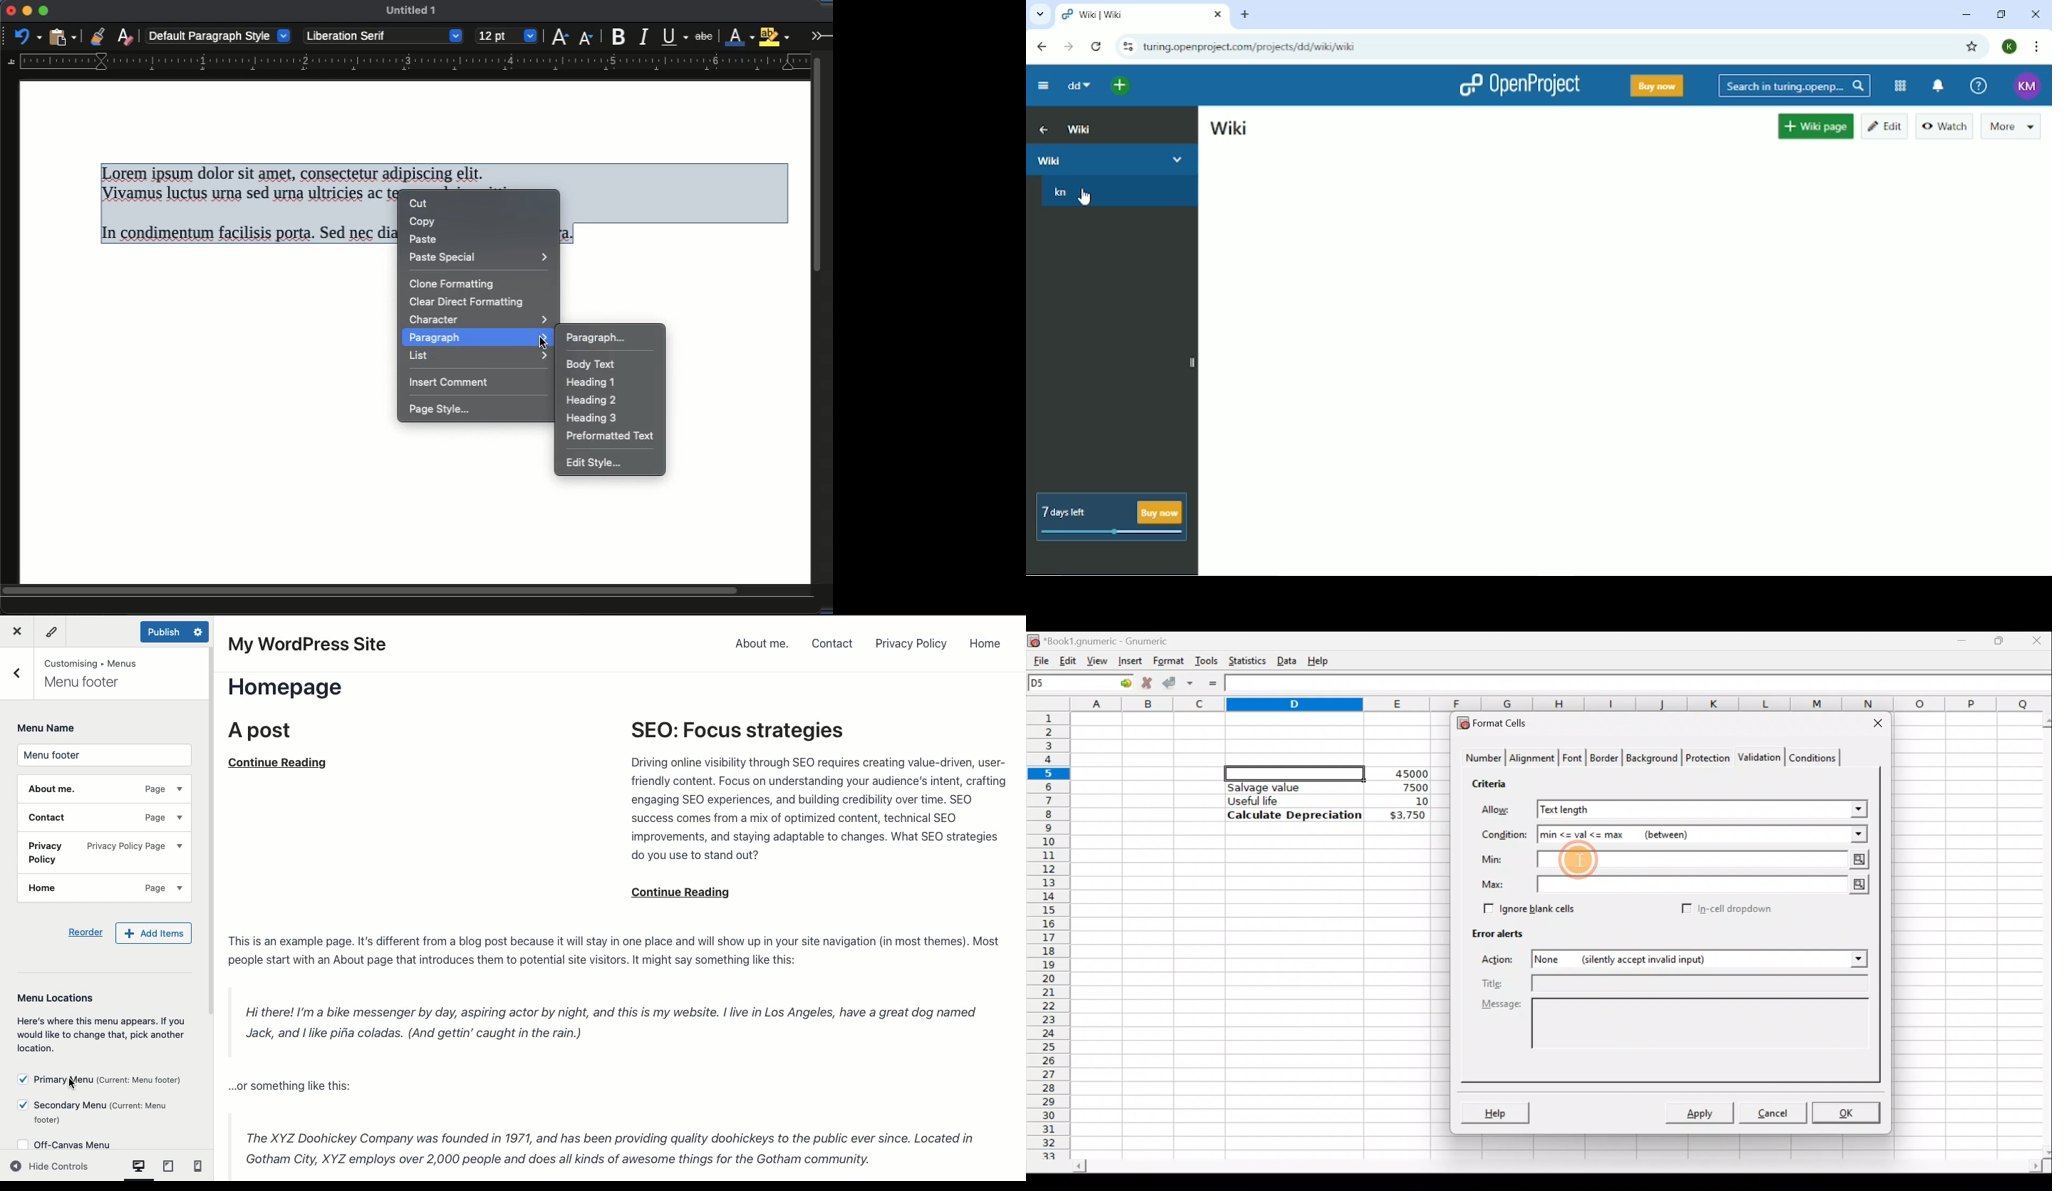 Image resolution: width=2072 pixels, height=1204 pixels. Describe the element at coordinates (593, 417) in the screenshot. I see `heading 3` at that location.